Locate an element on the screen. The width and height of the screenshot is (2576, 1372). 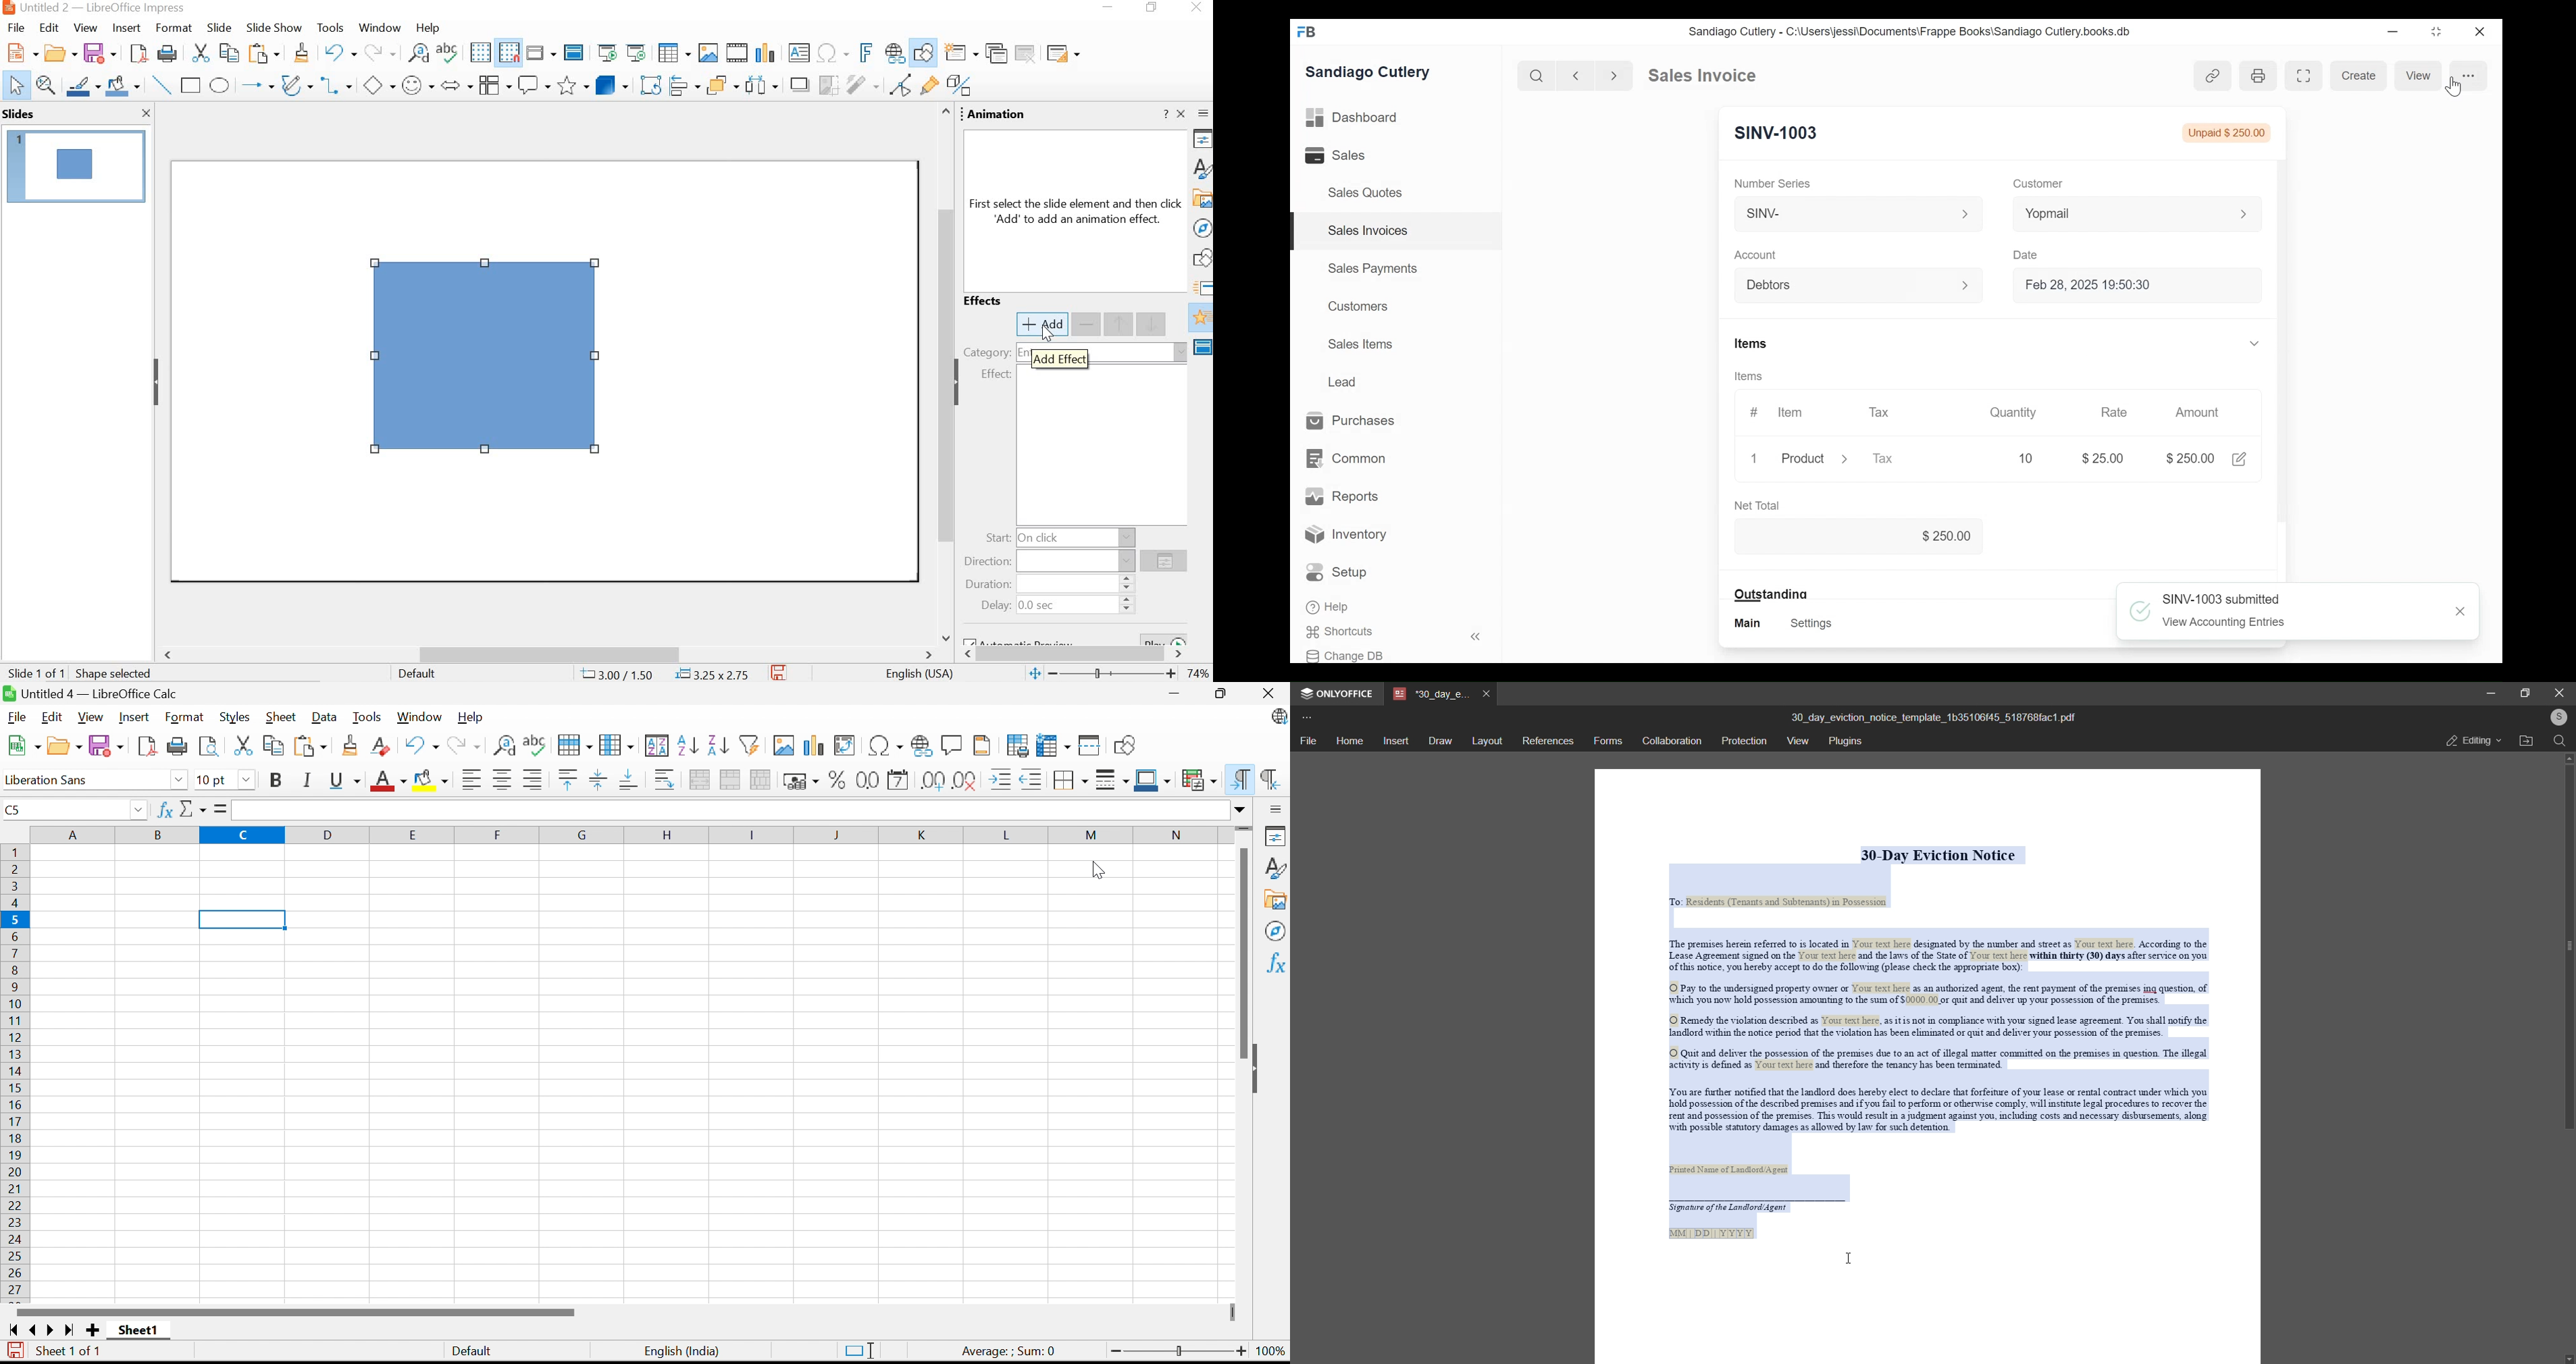
Dashboard is located at coordinates (1353, 116).